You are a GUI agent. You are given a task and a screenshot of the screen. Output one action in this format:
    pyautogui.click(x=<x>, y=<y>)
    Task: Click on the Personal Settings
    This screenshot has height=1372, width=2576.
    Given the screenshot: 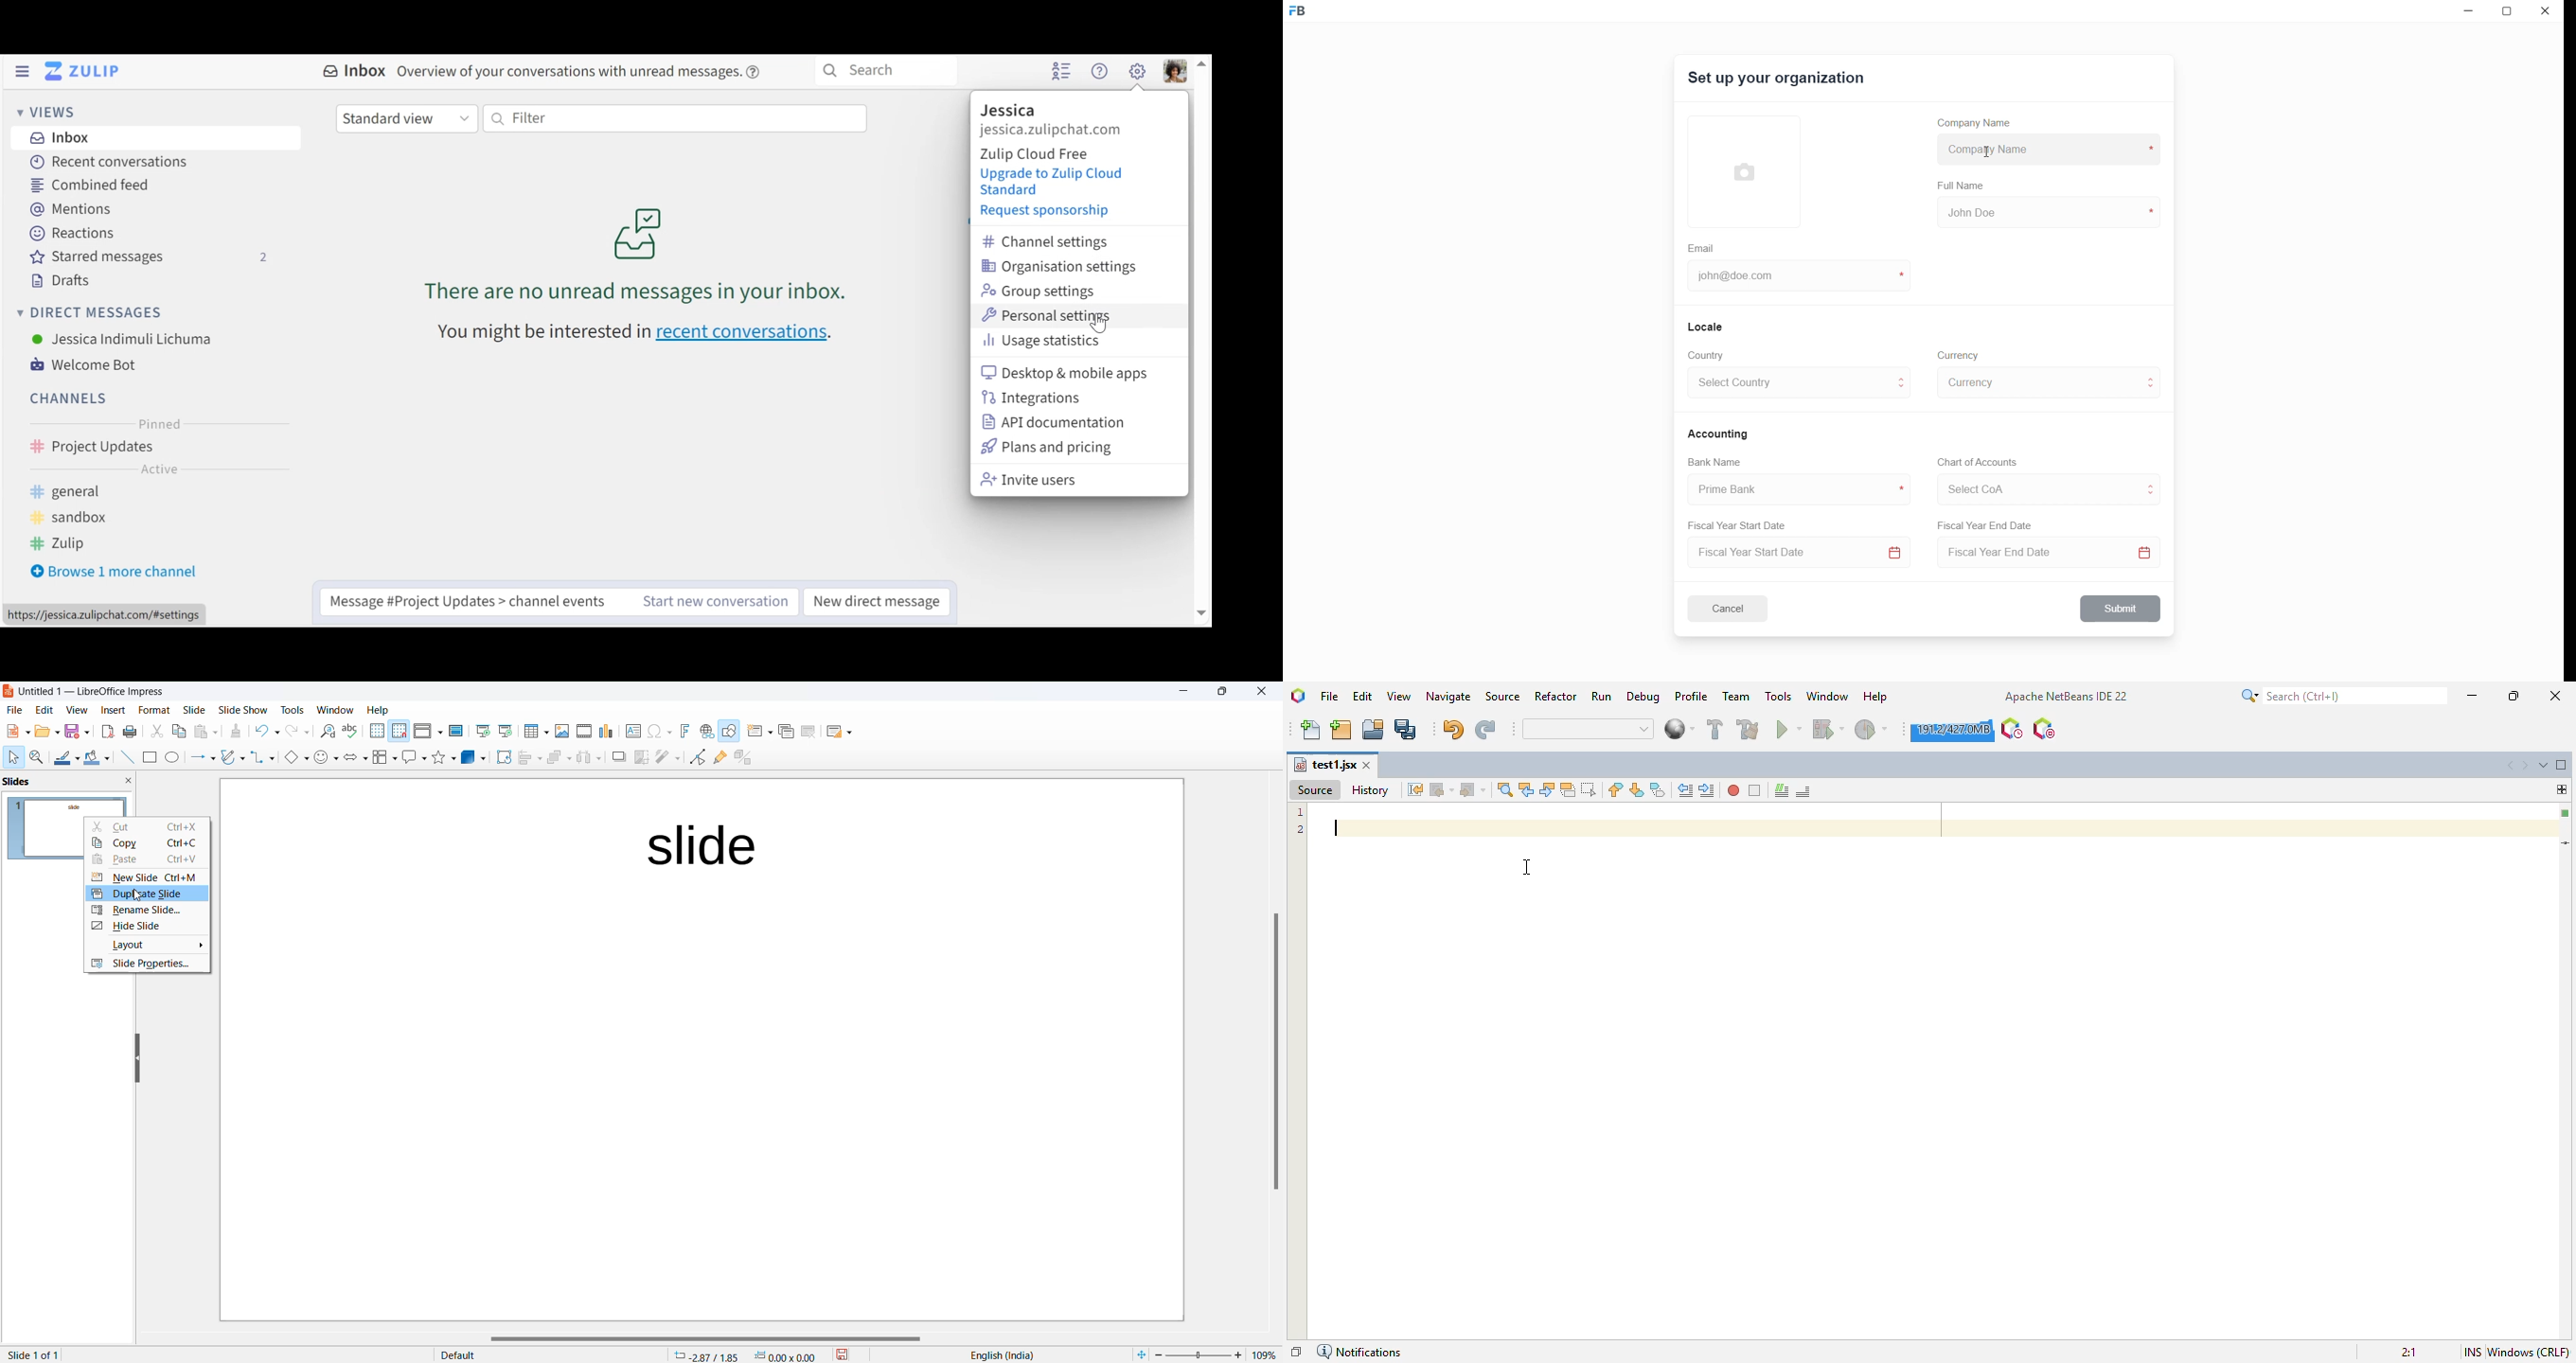 What is the action you would take?
    pyautogui.click(x=1050, y=316)
    